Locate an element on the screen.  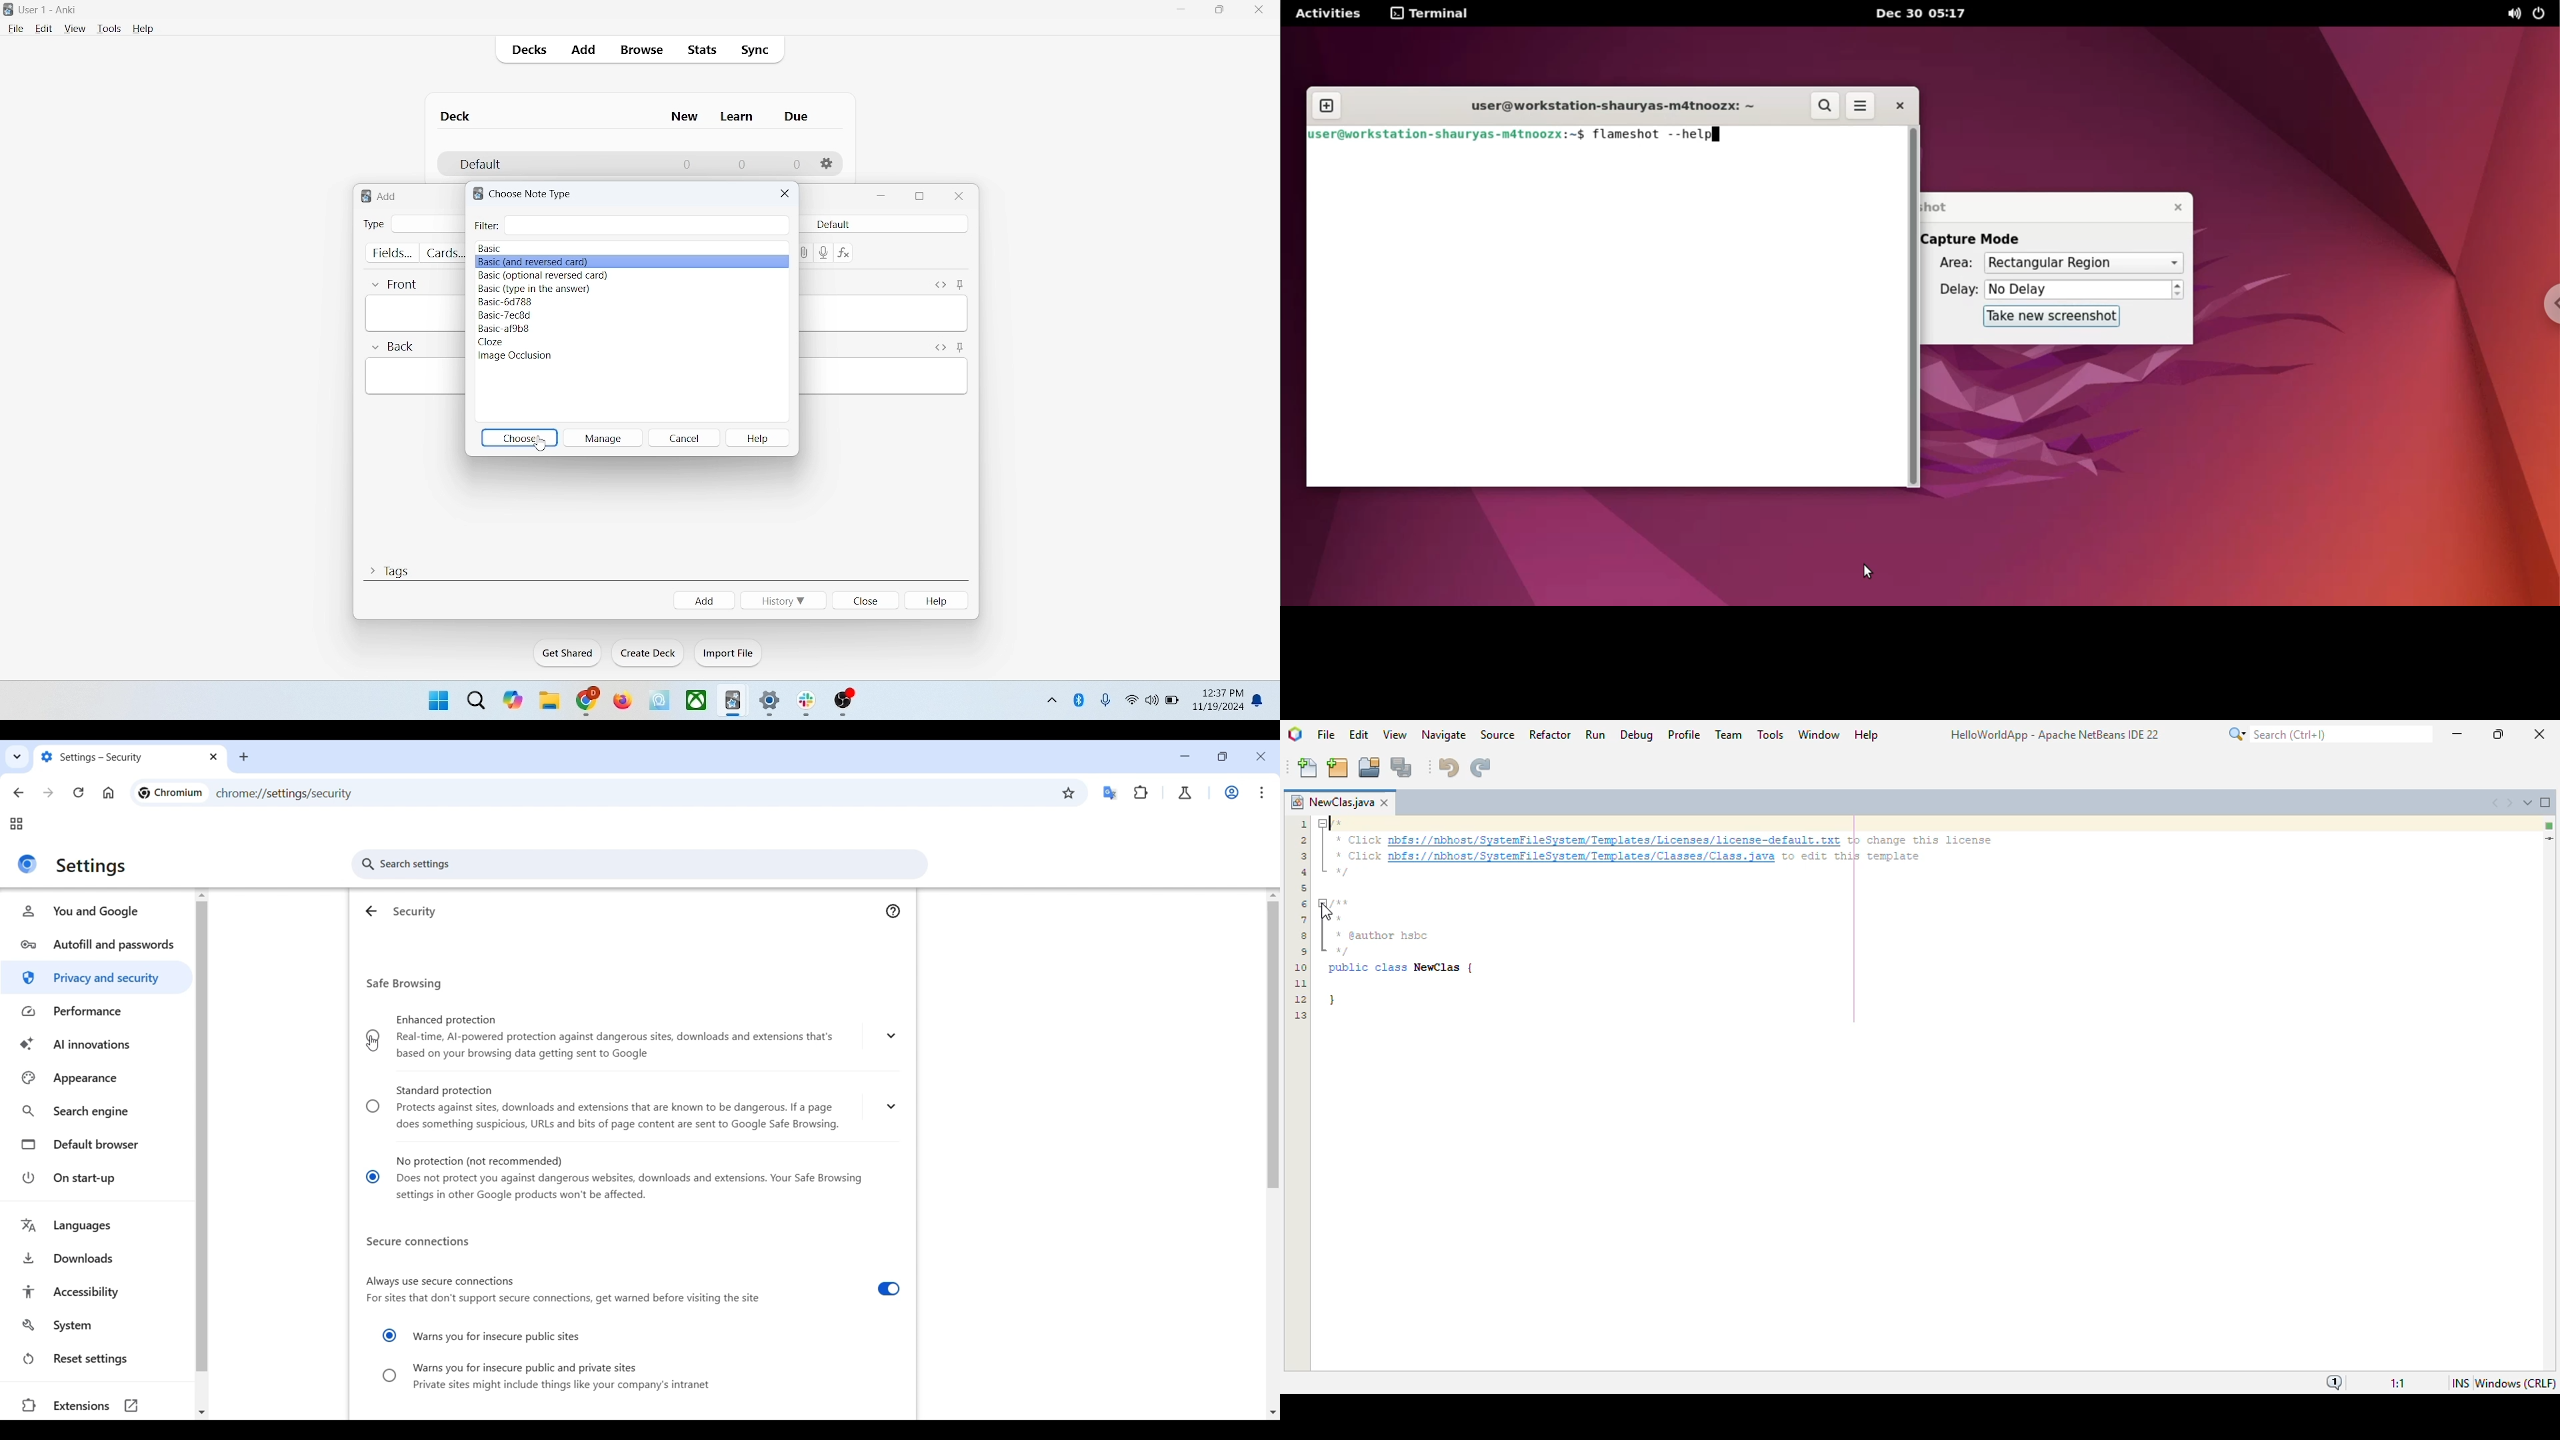
close is located at coordinates (960, 196).